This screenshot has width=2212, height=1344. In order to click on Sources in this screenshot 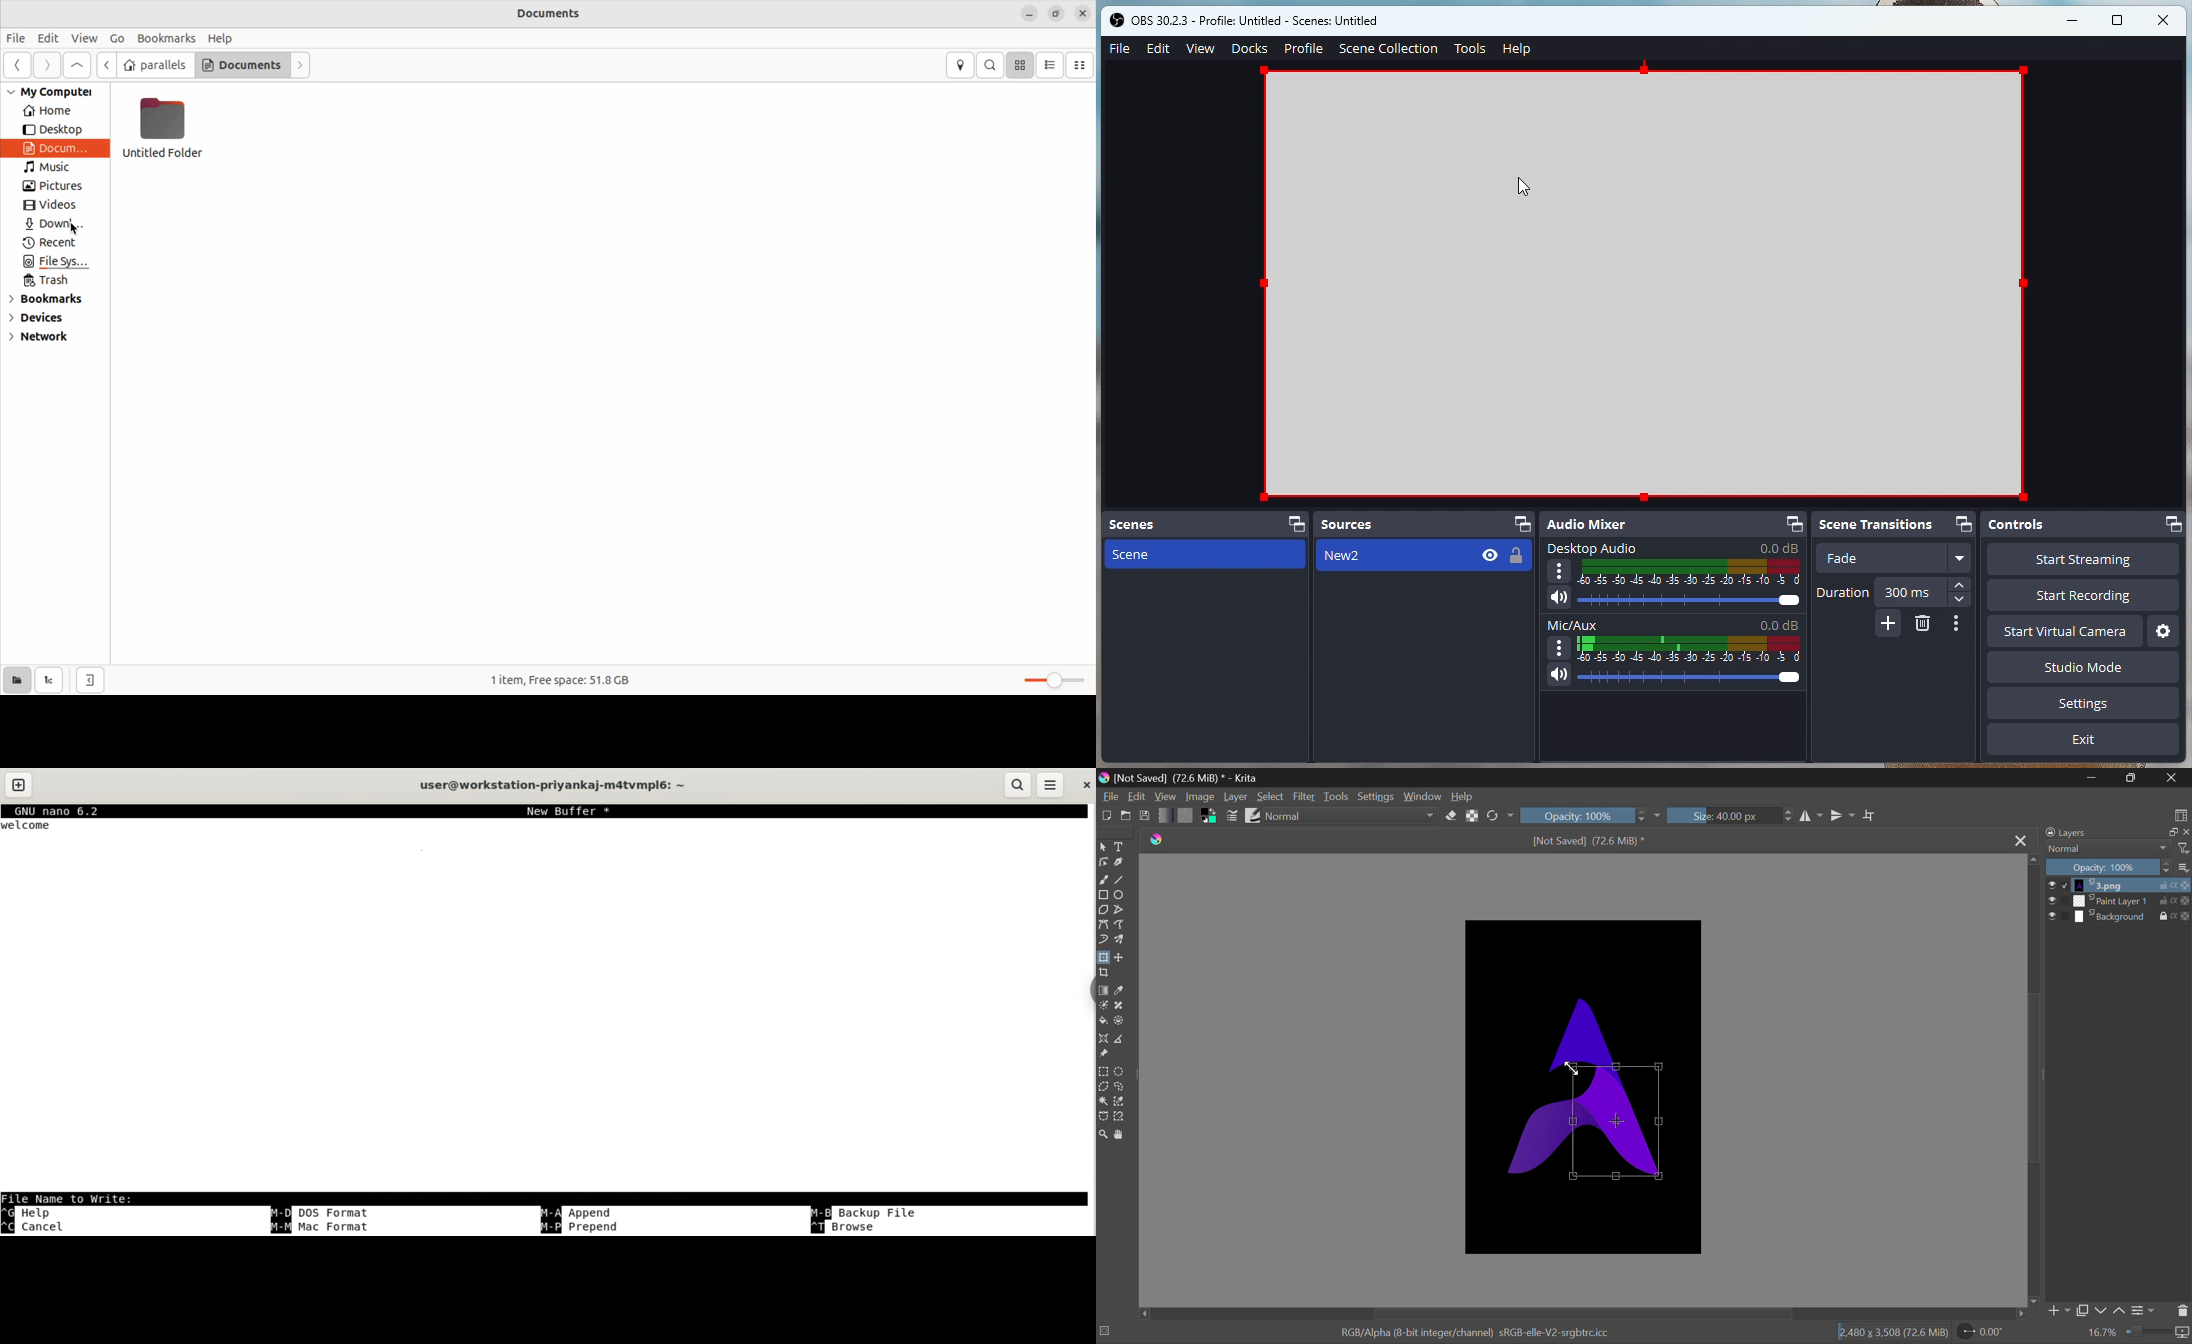, I will do `click(1424, 524)`.